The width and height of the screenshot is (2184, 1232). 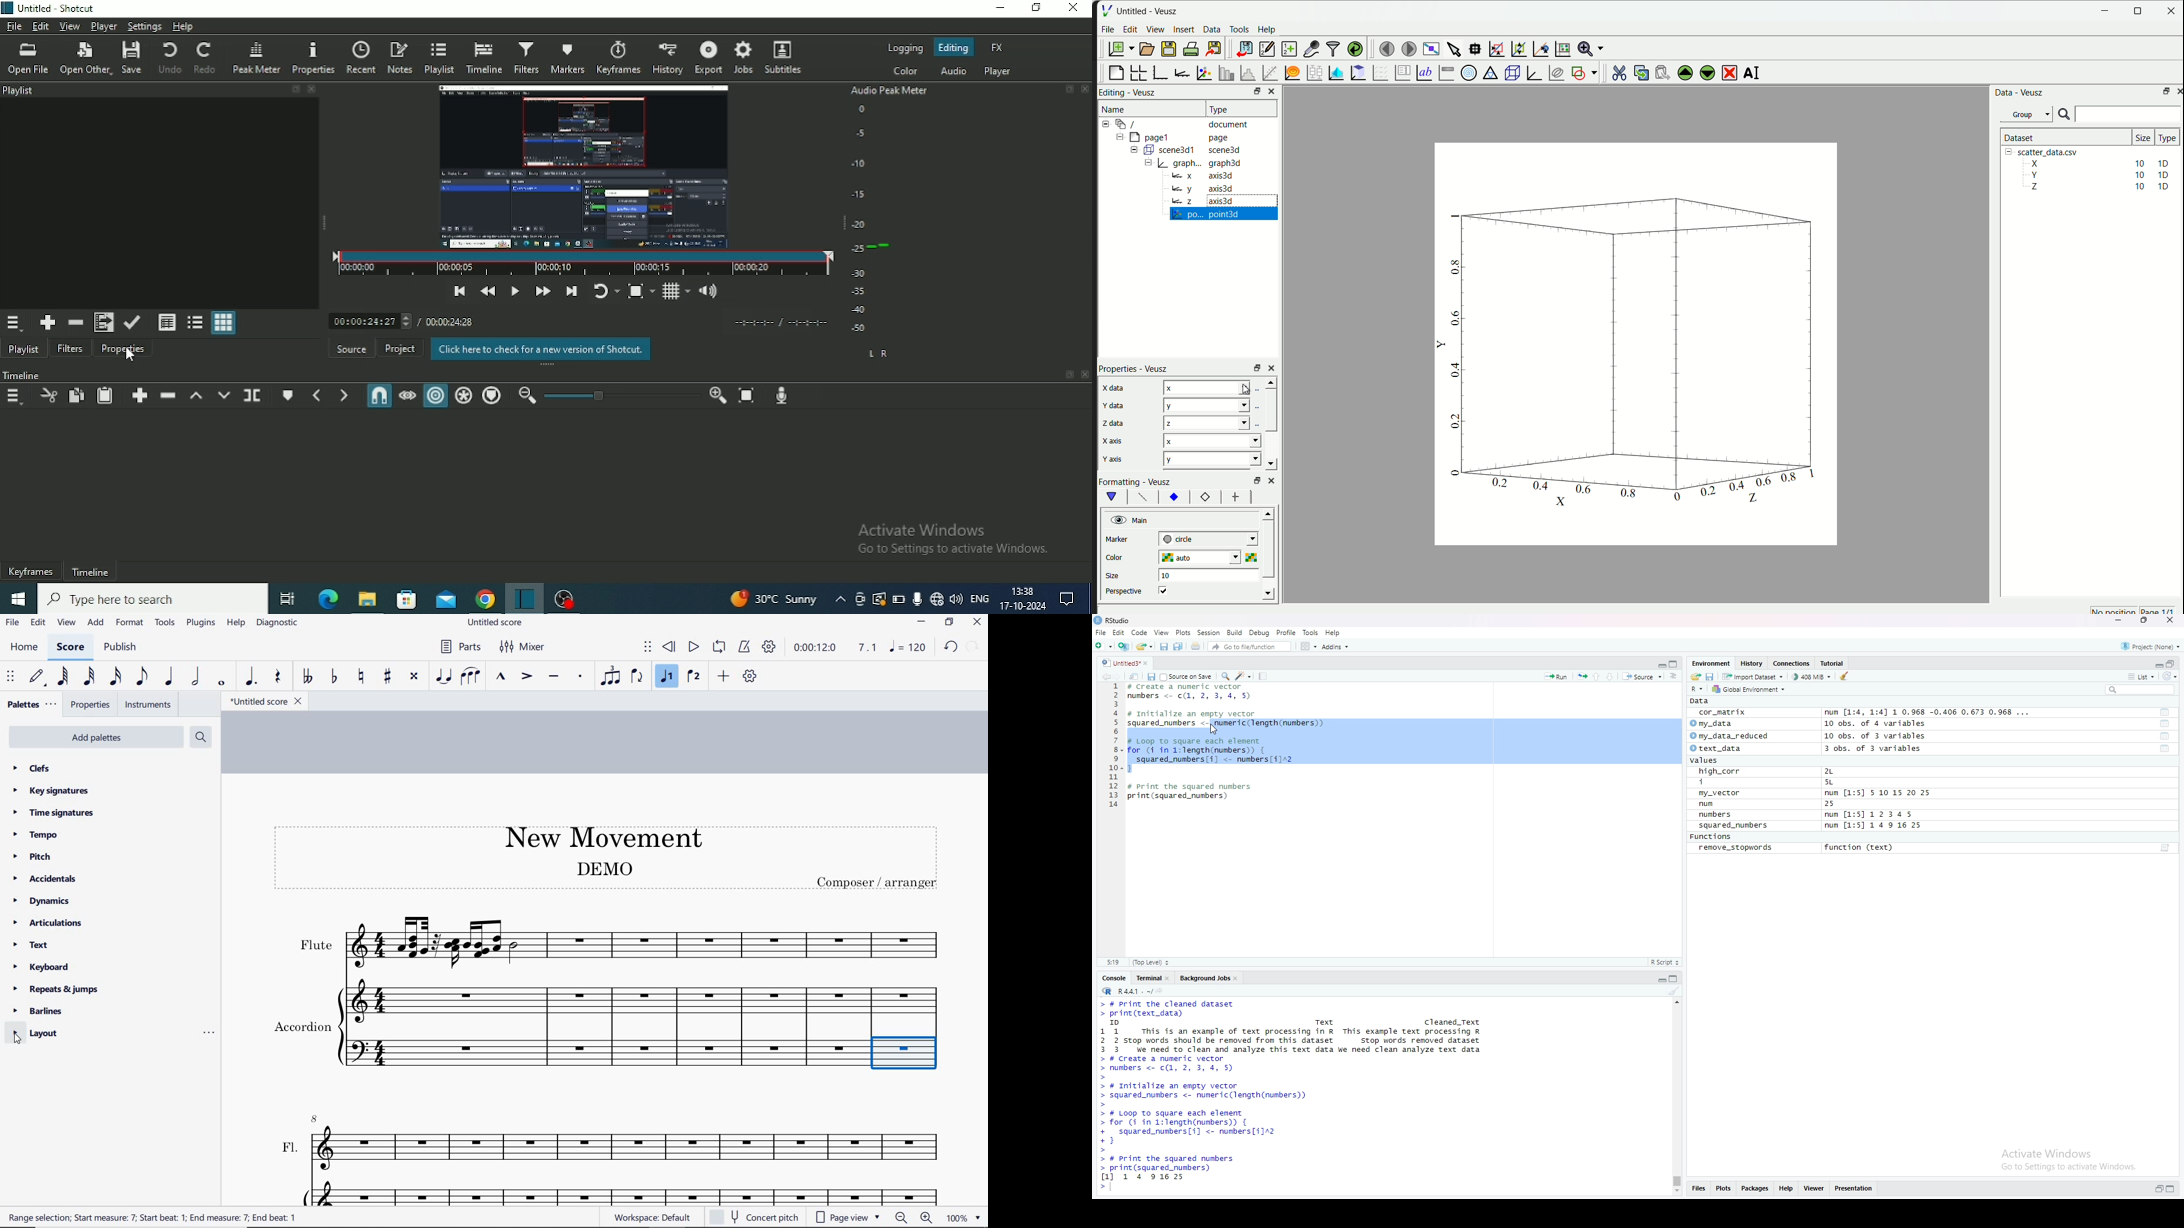 I want to click on © text_data, so click(x=1717, y=749).